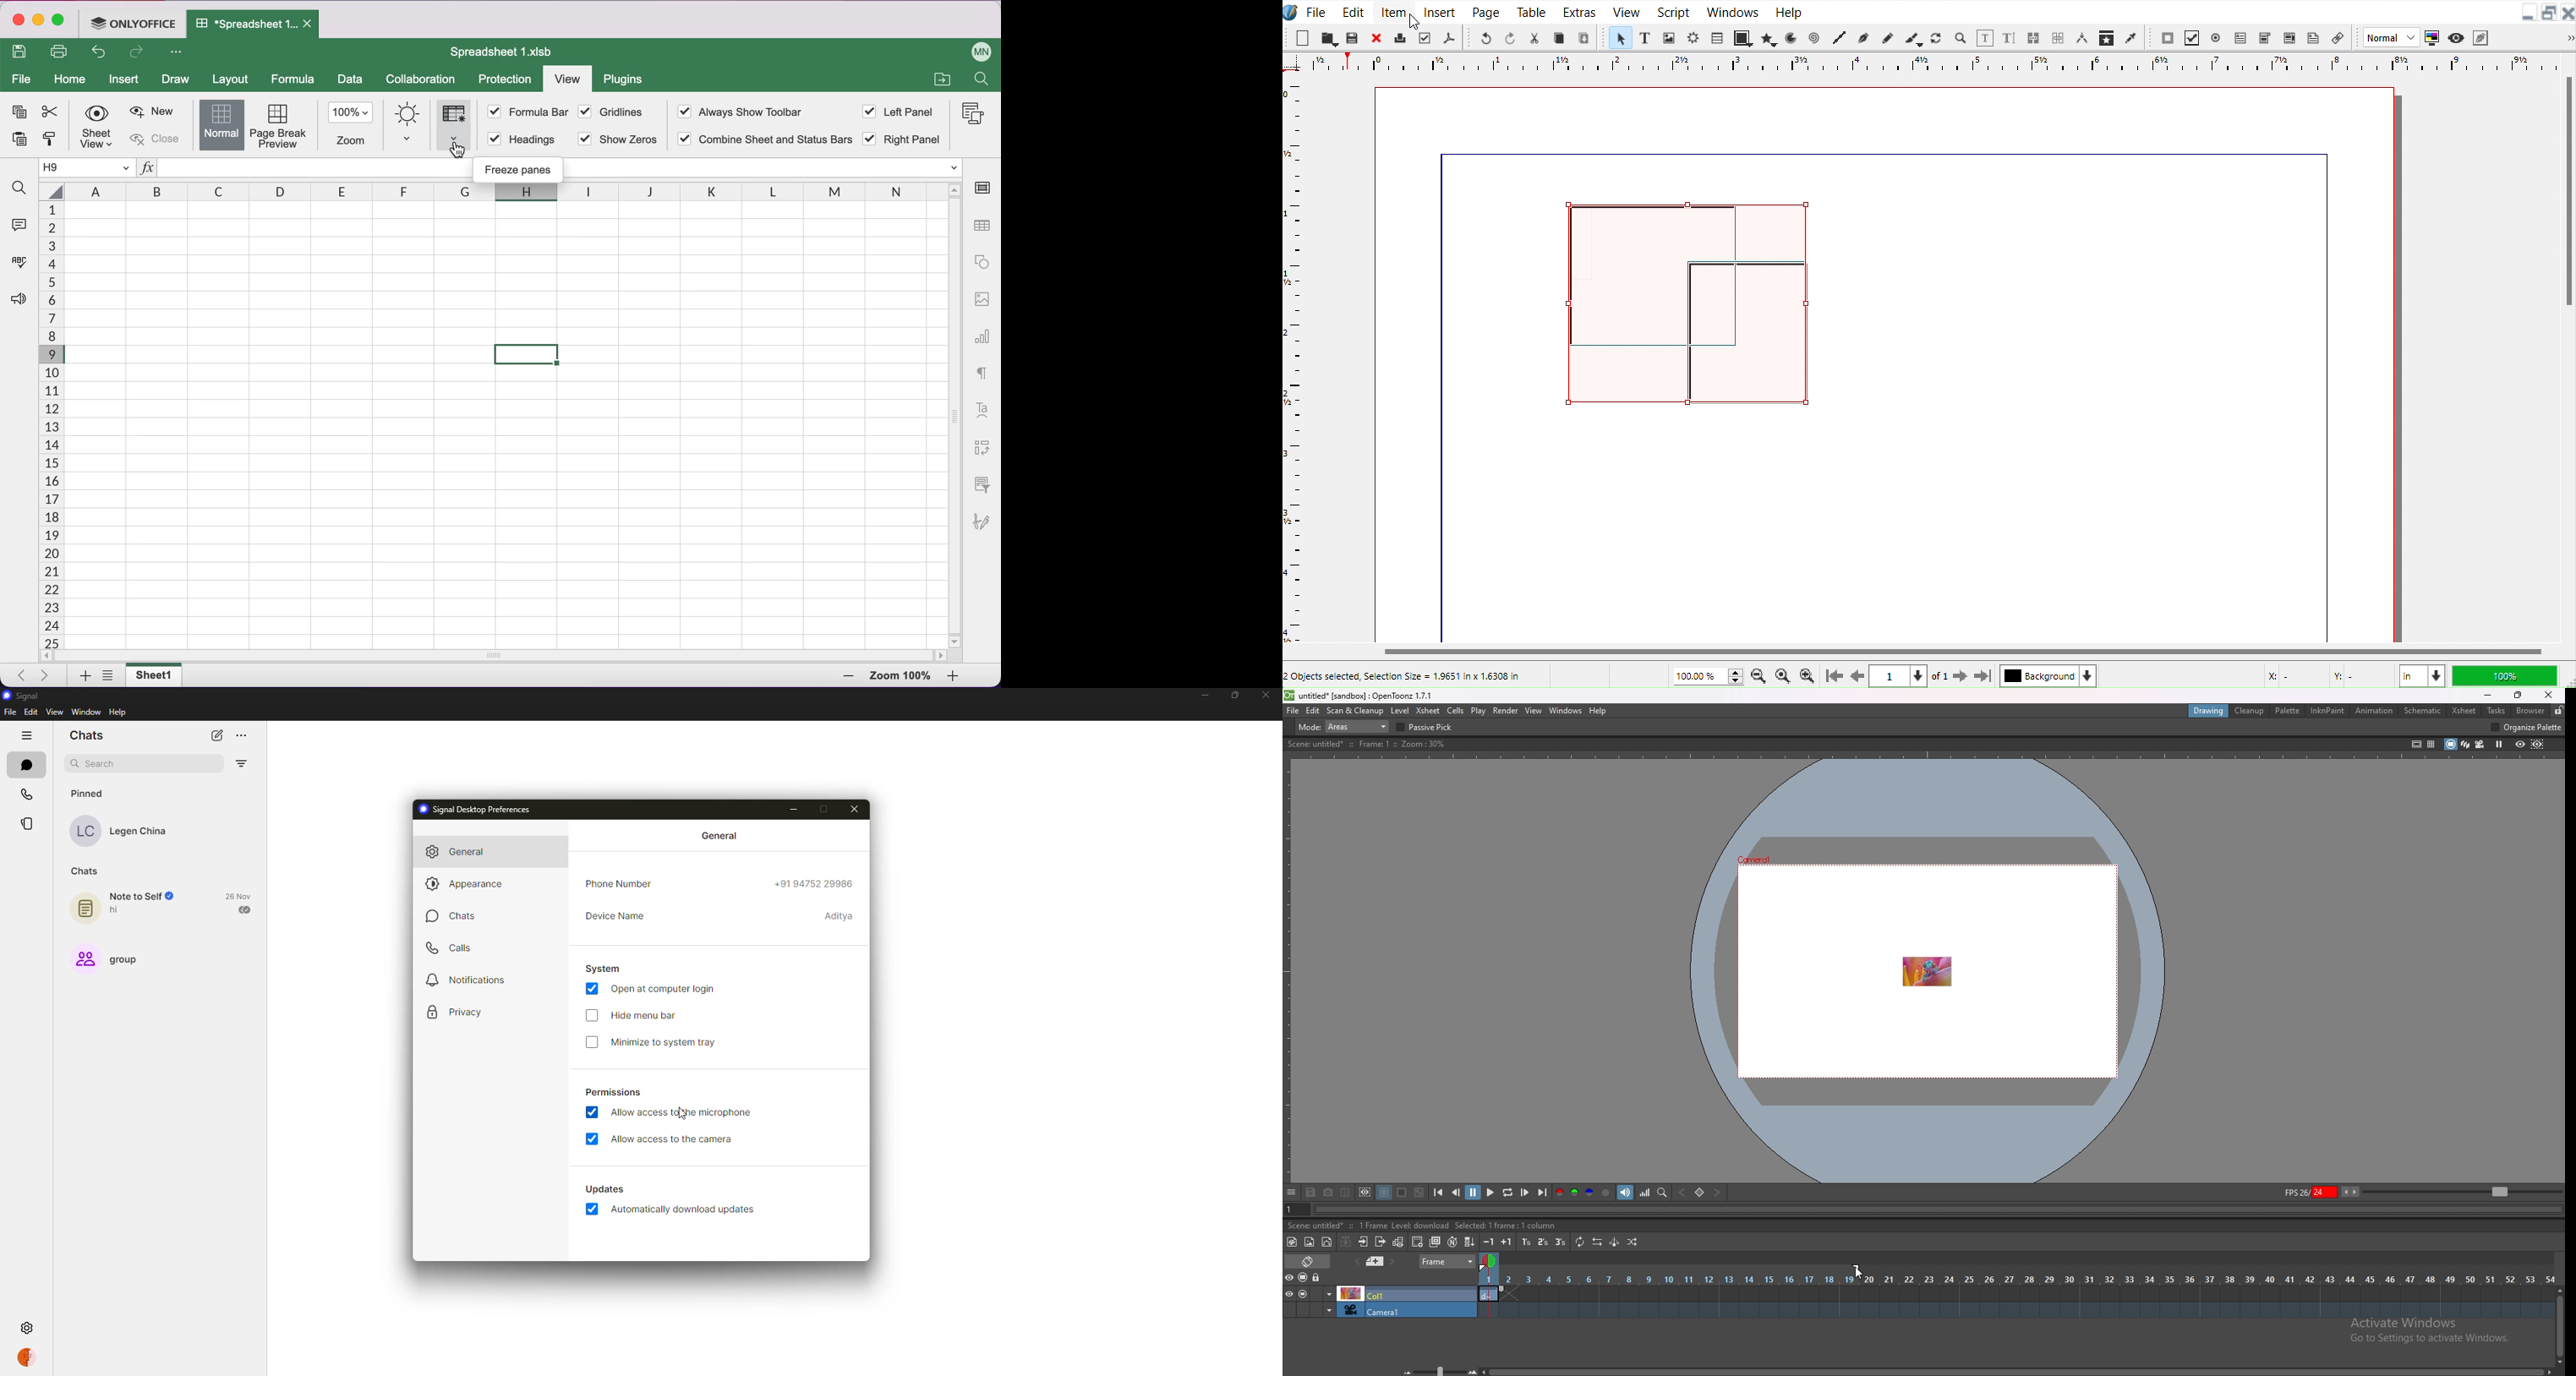 The image size is (2576, 1400). What do you see at coordinates (1544, 1242) in the screenshot?
I see `reframe on 2s` at bounding box center [1544, 1242].